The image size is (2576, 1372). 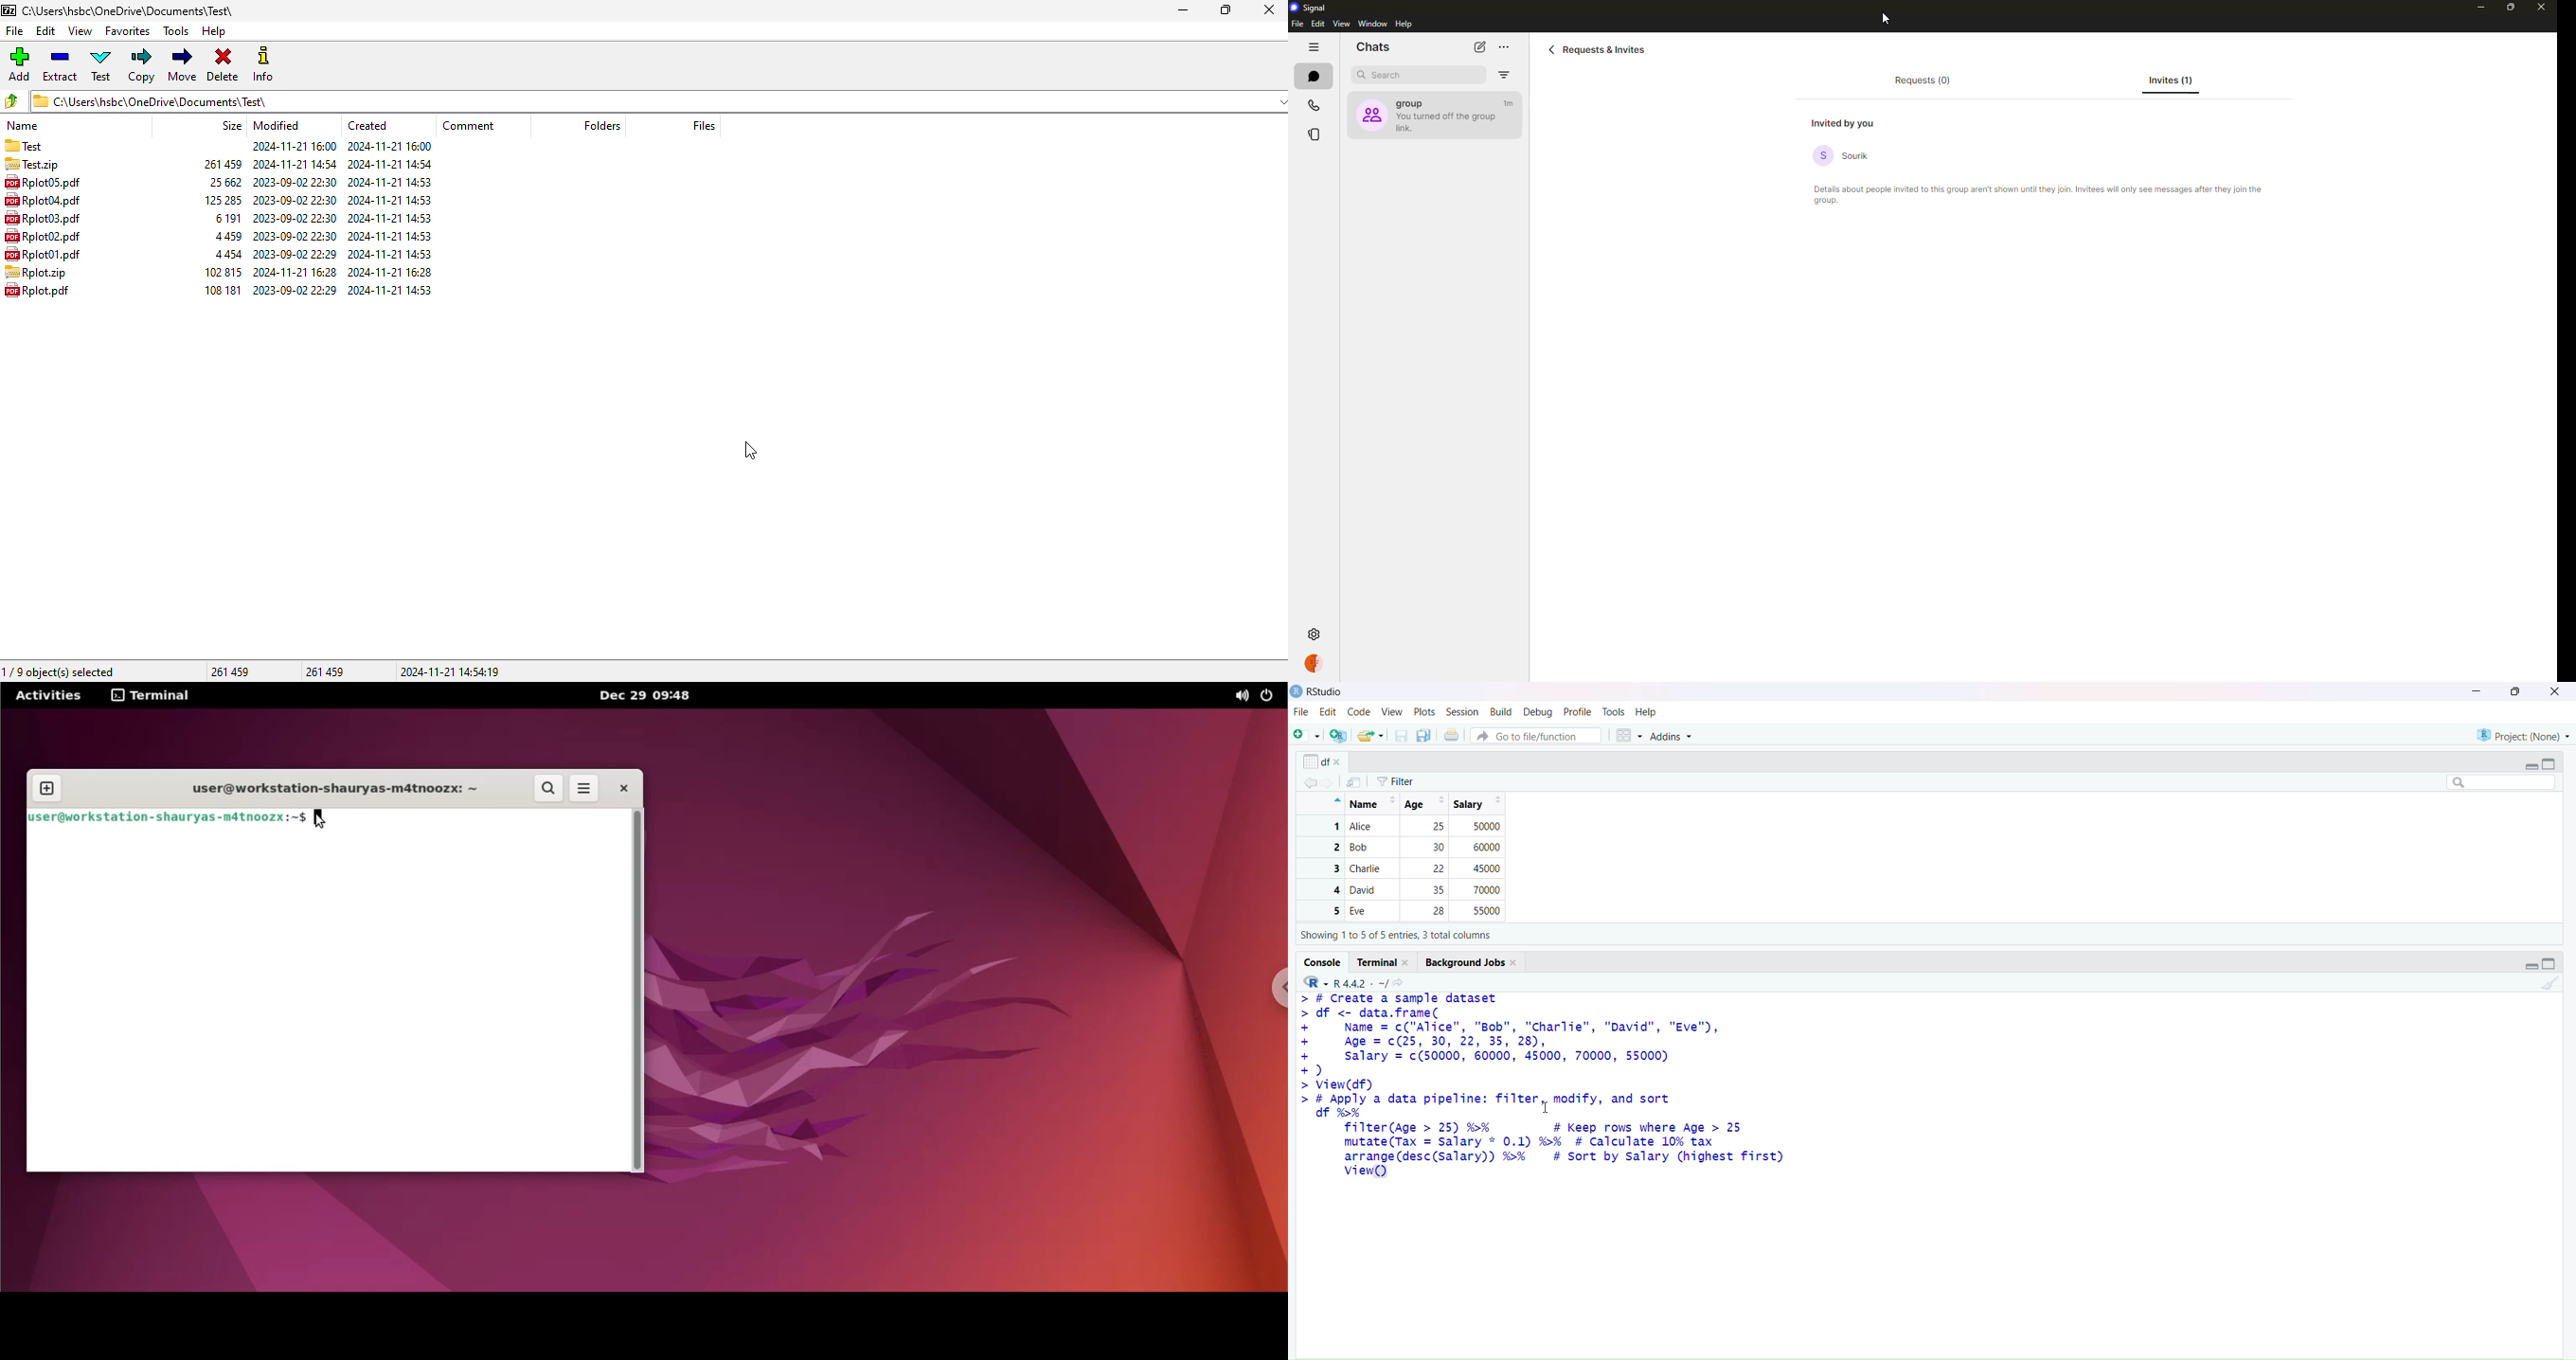 I want to click on size, so click(x=224, y=272).